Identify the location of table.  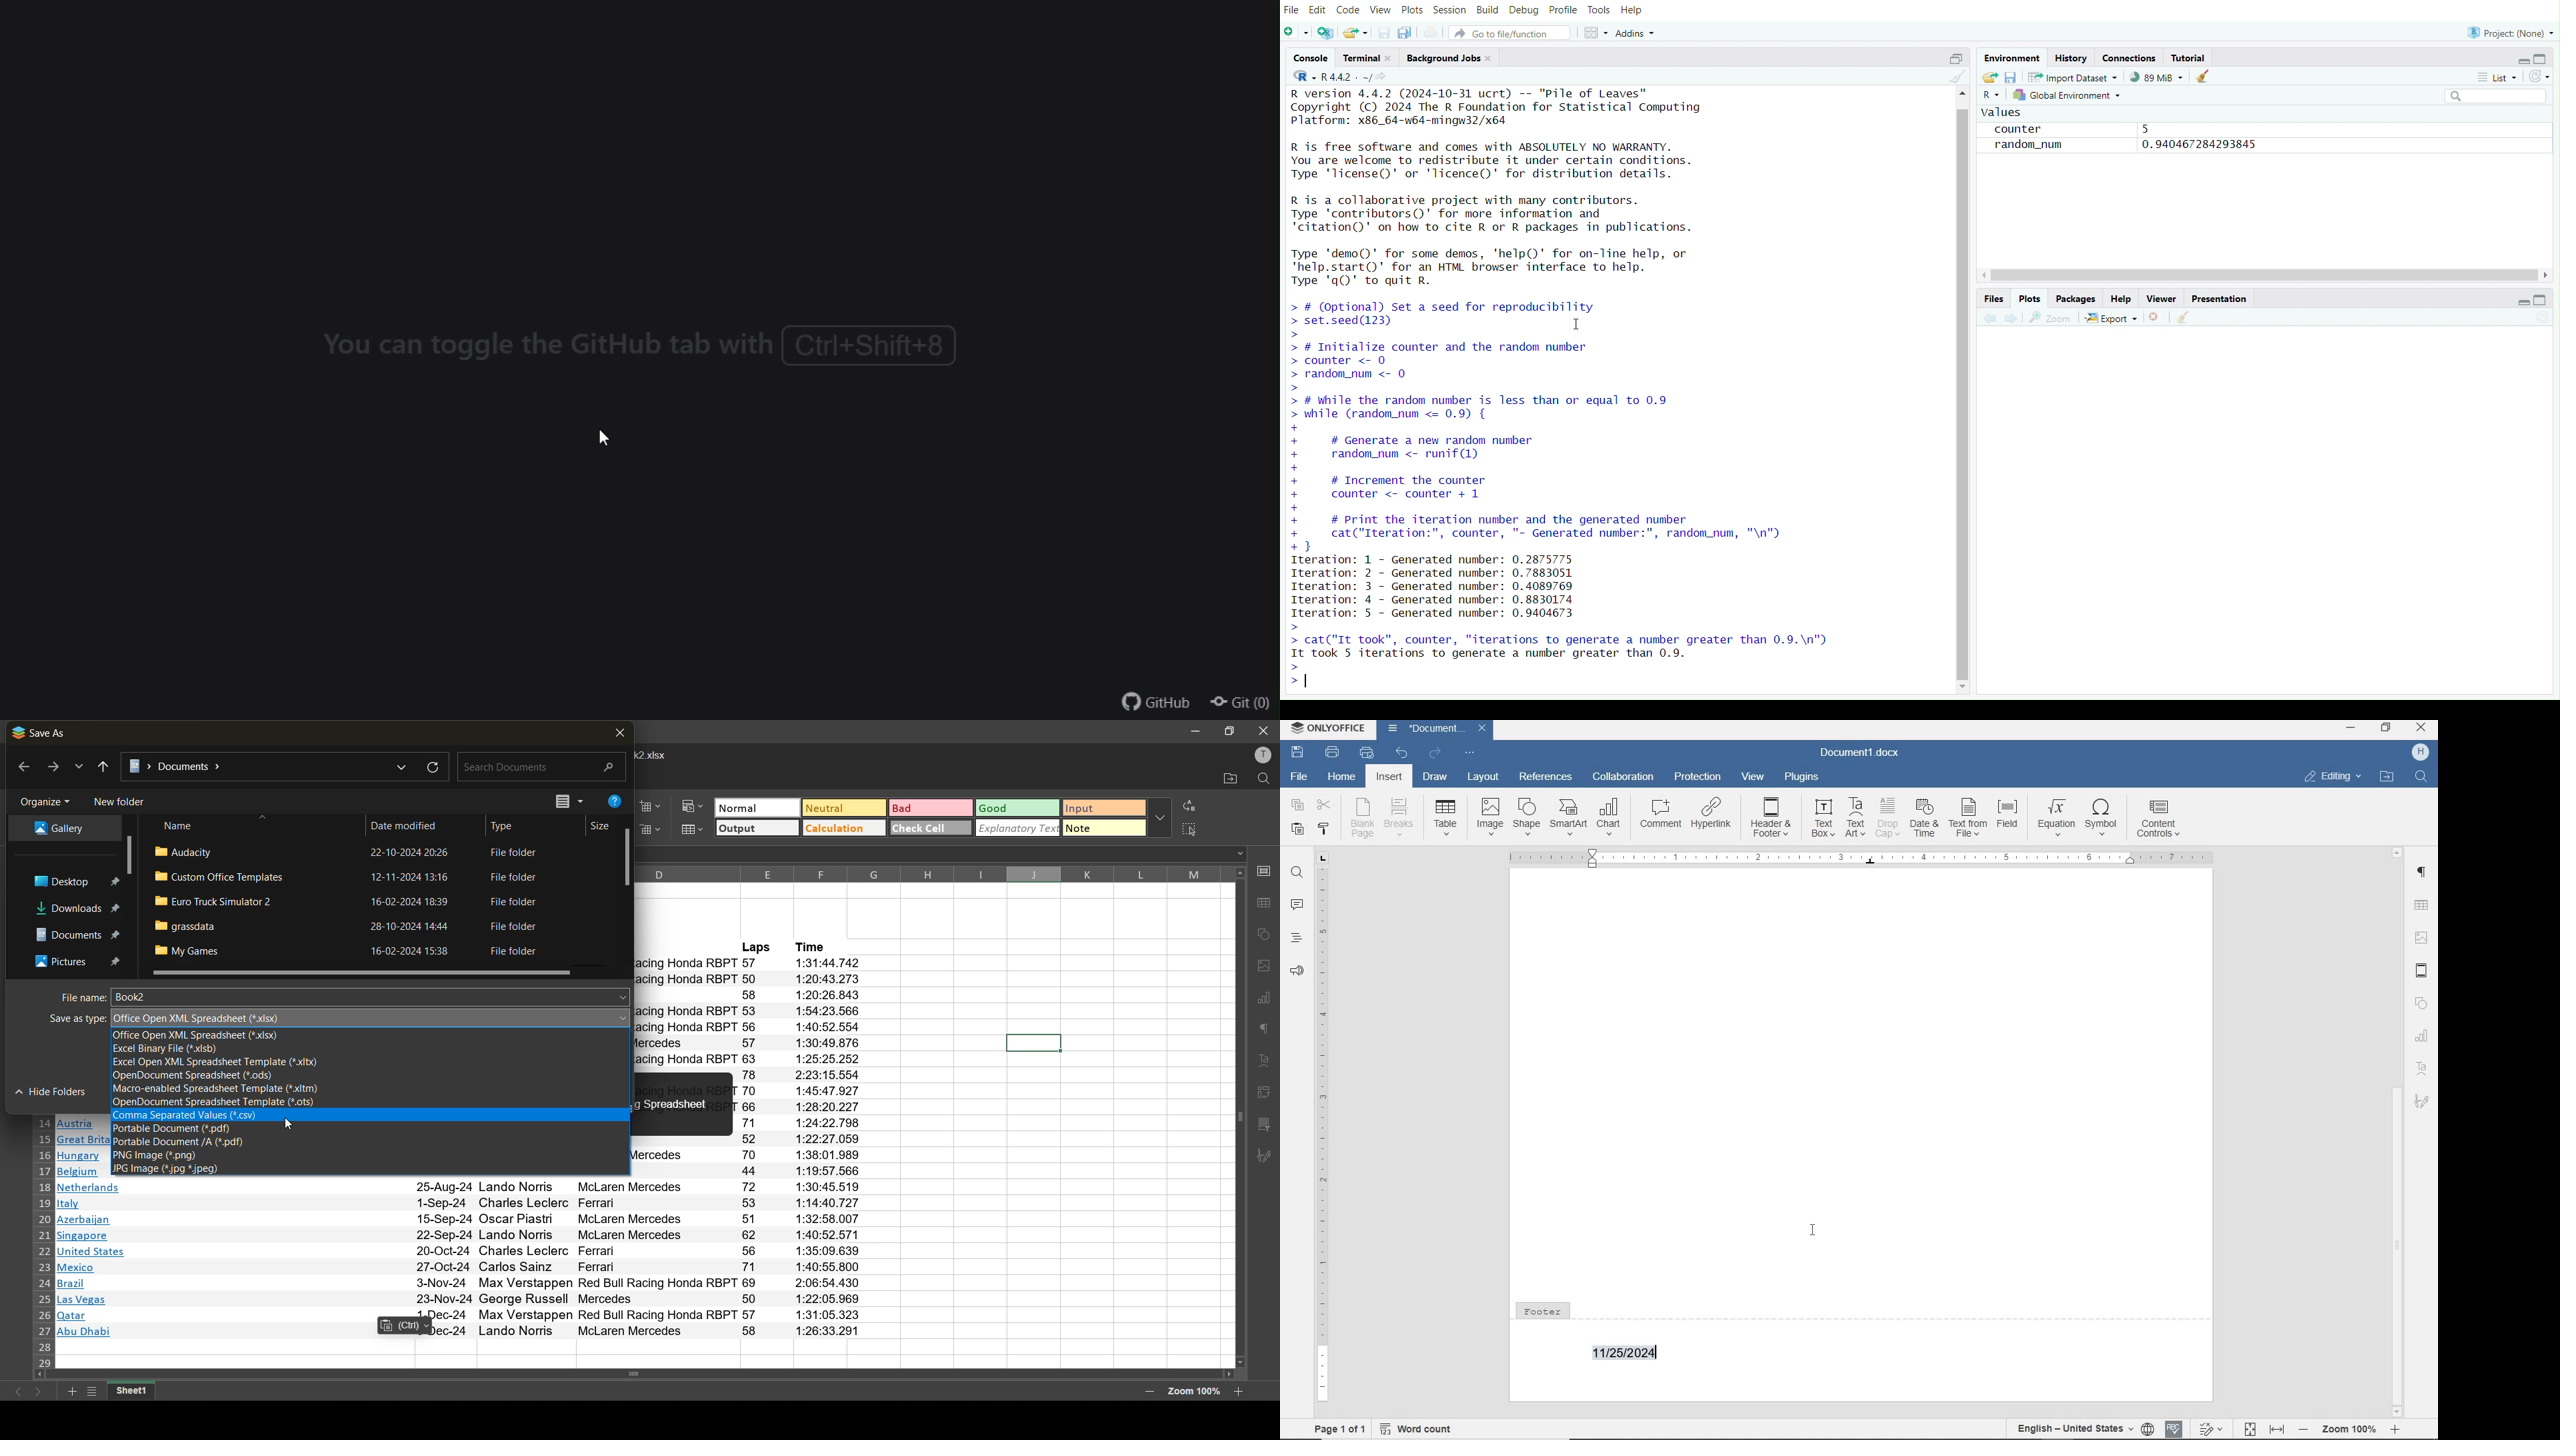
(1447, 815).